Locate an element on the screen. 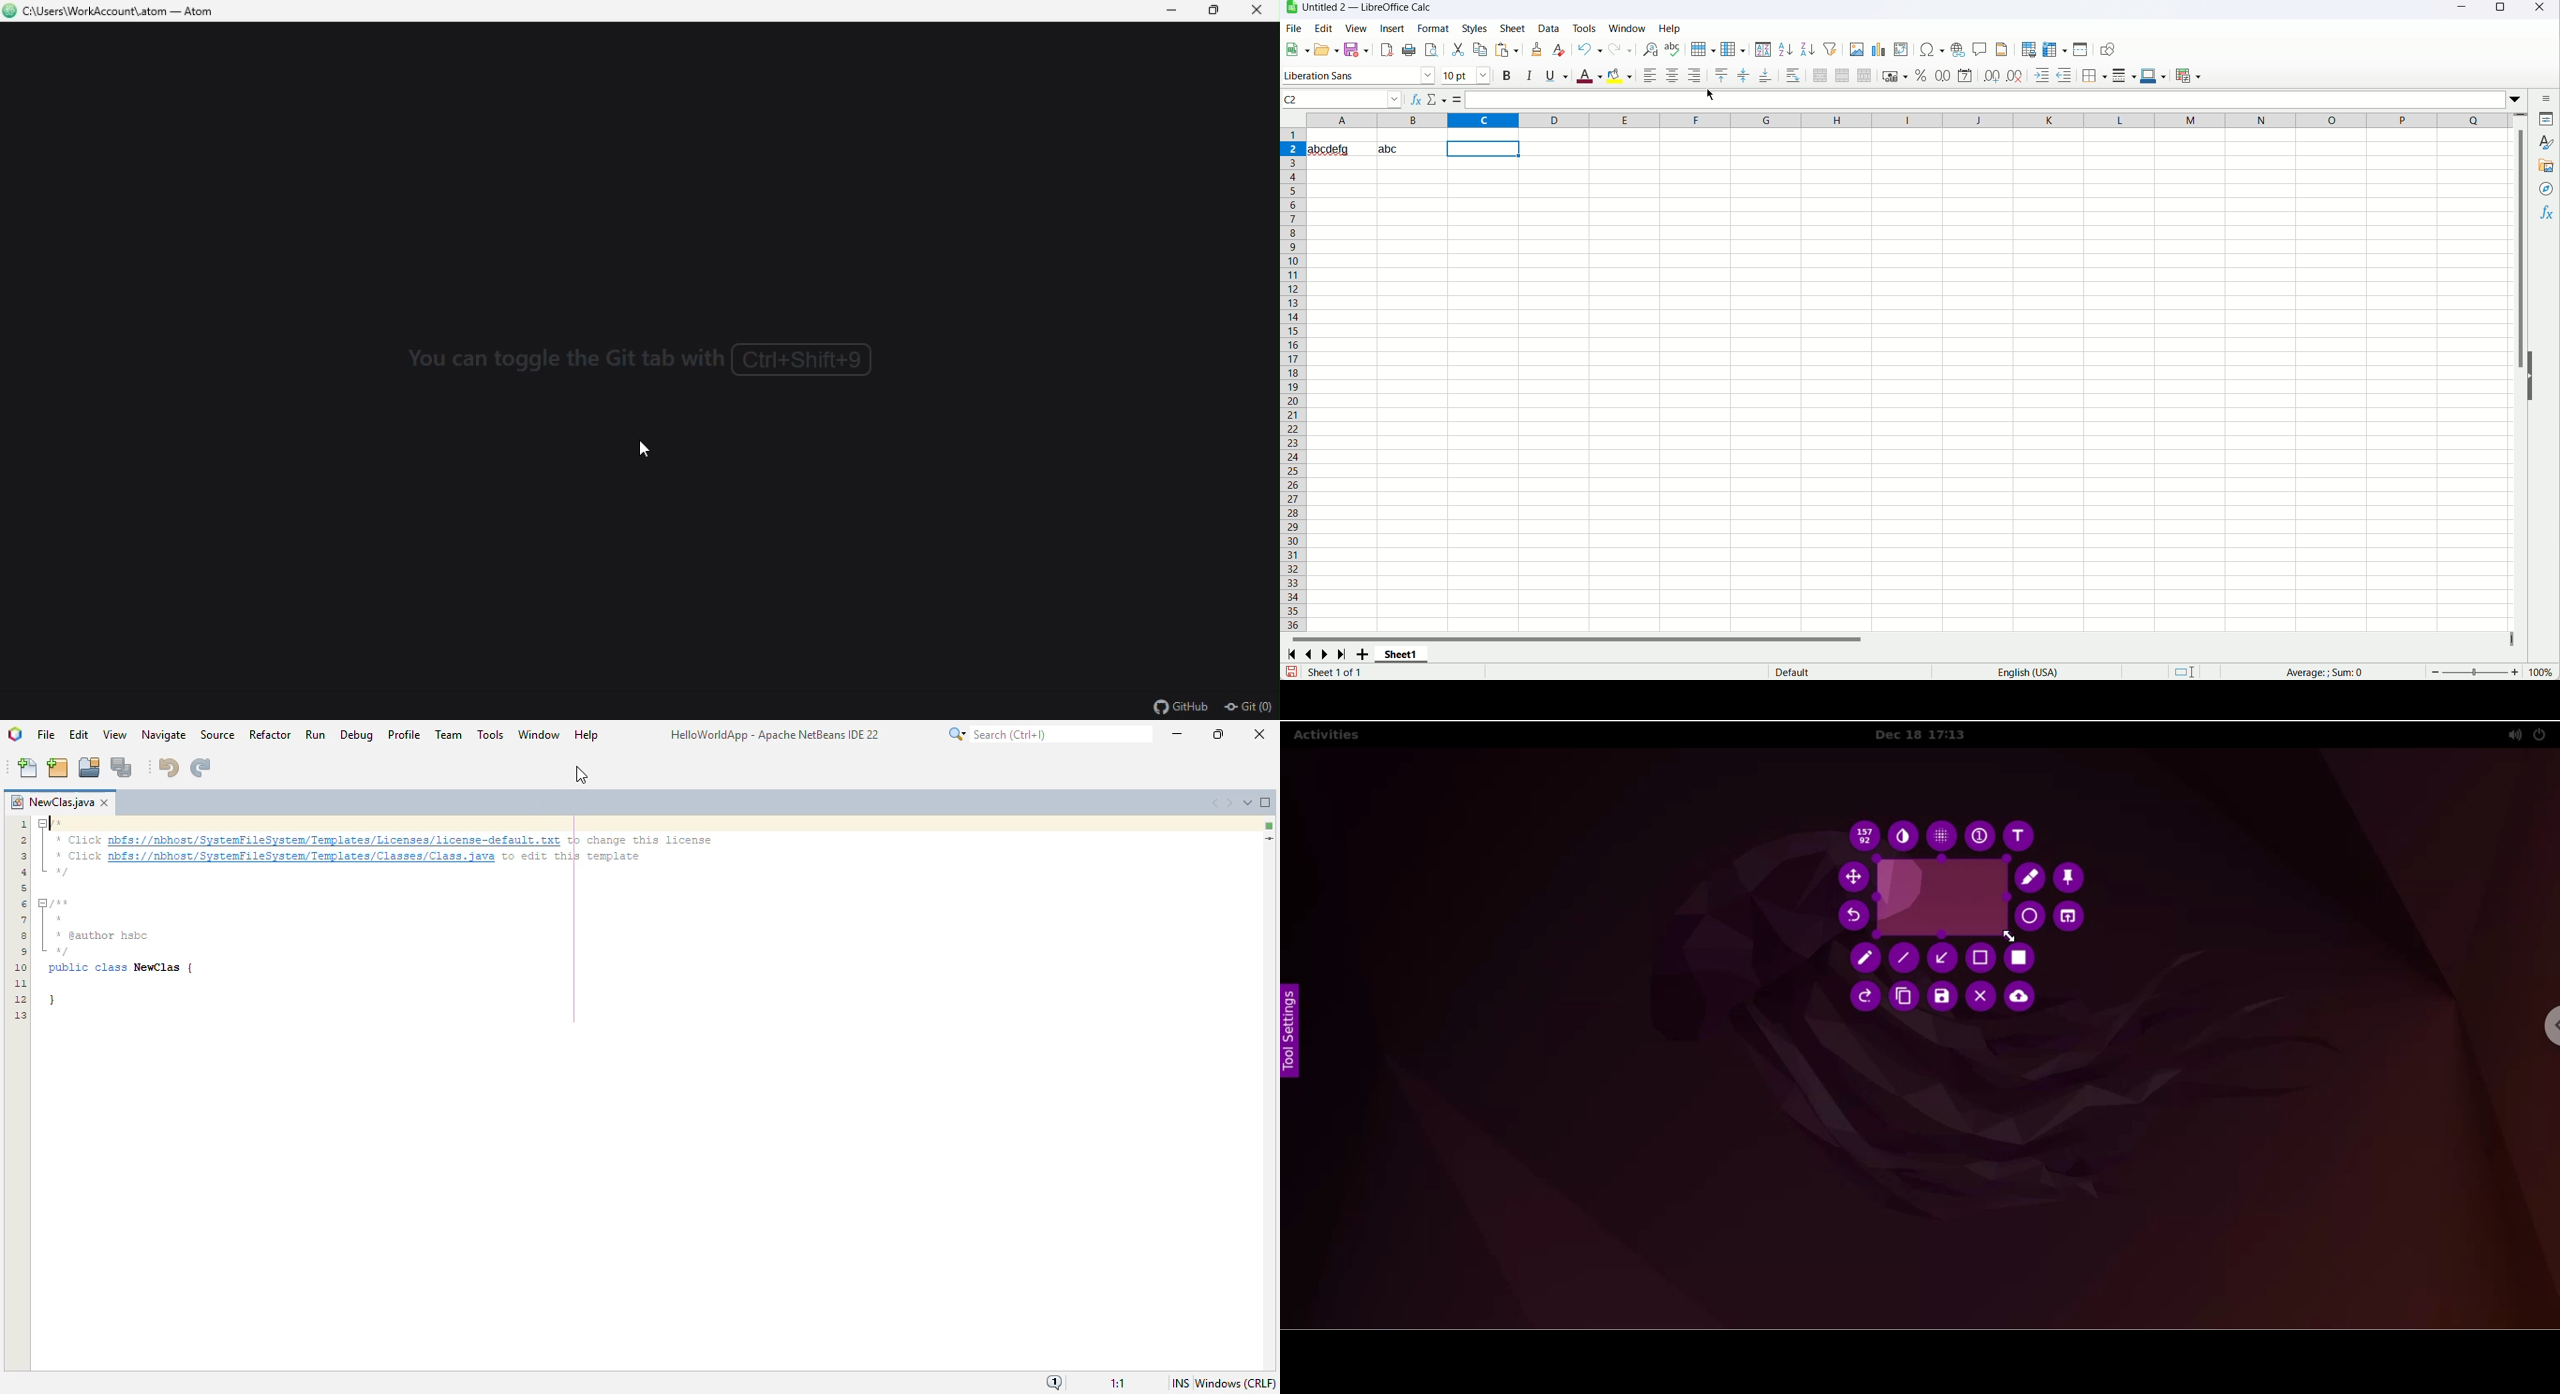 The image size is (2576, 1400). split window is located at coordinates (2081, 49).